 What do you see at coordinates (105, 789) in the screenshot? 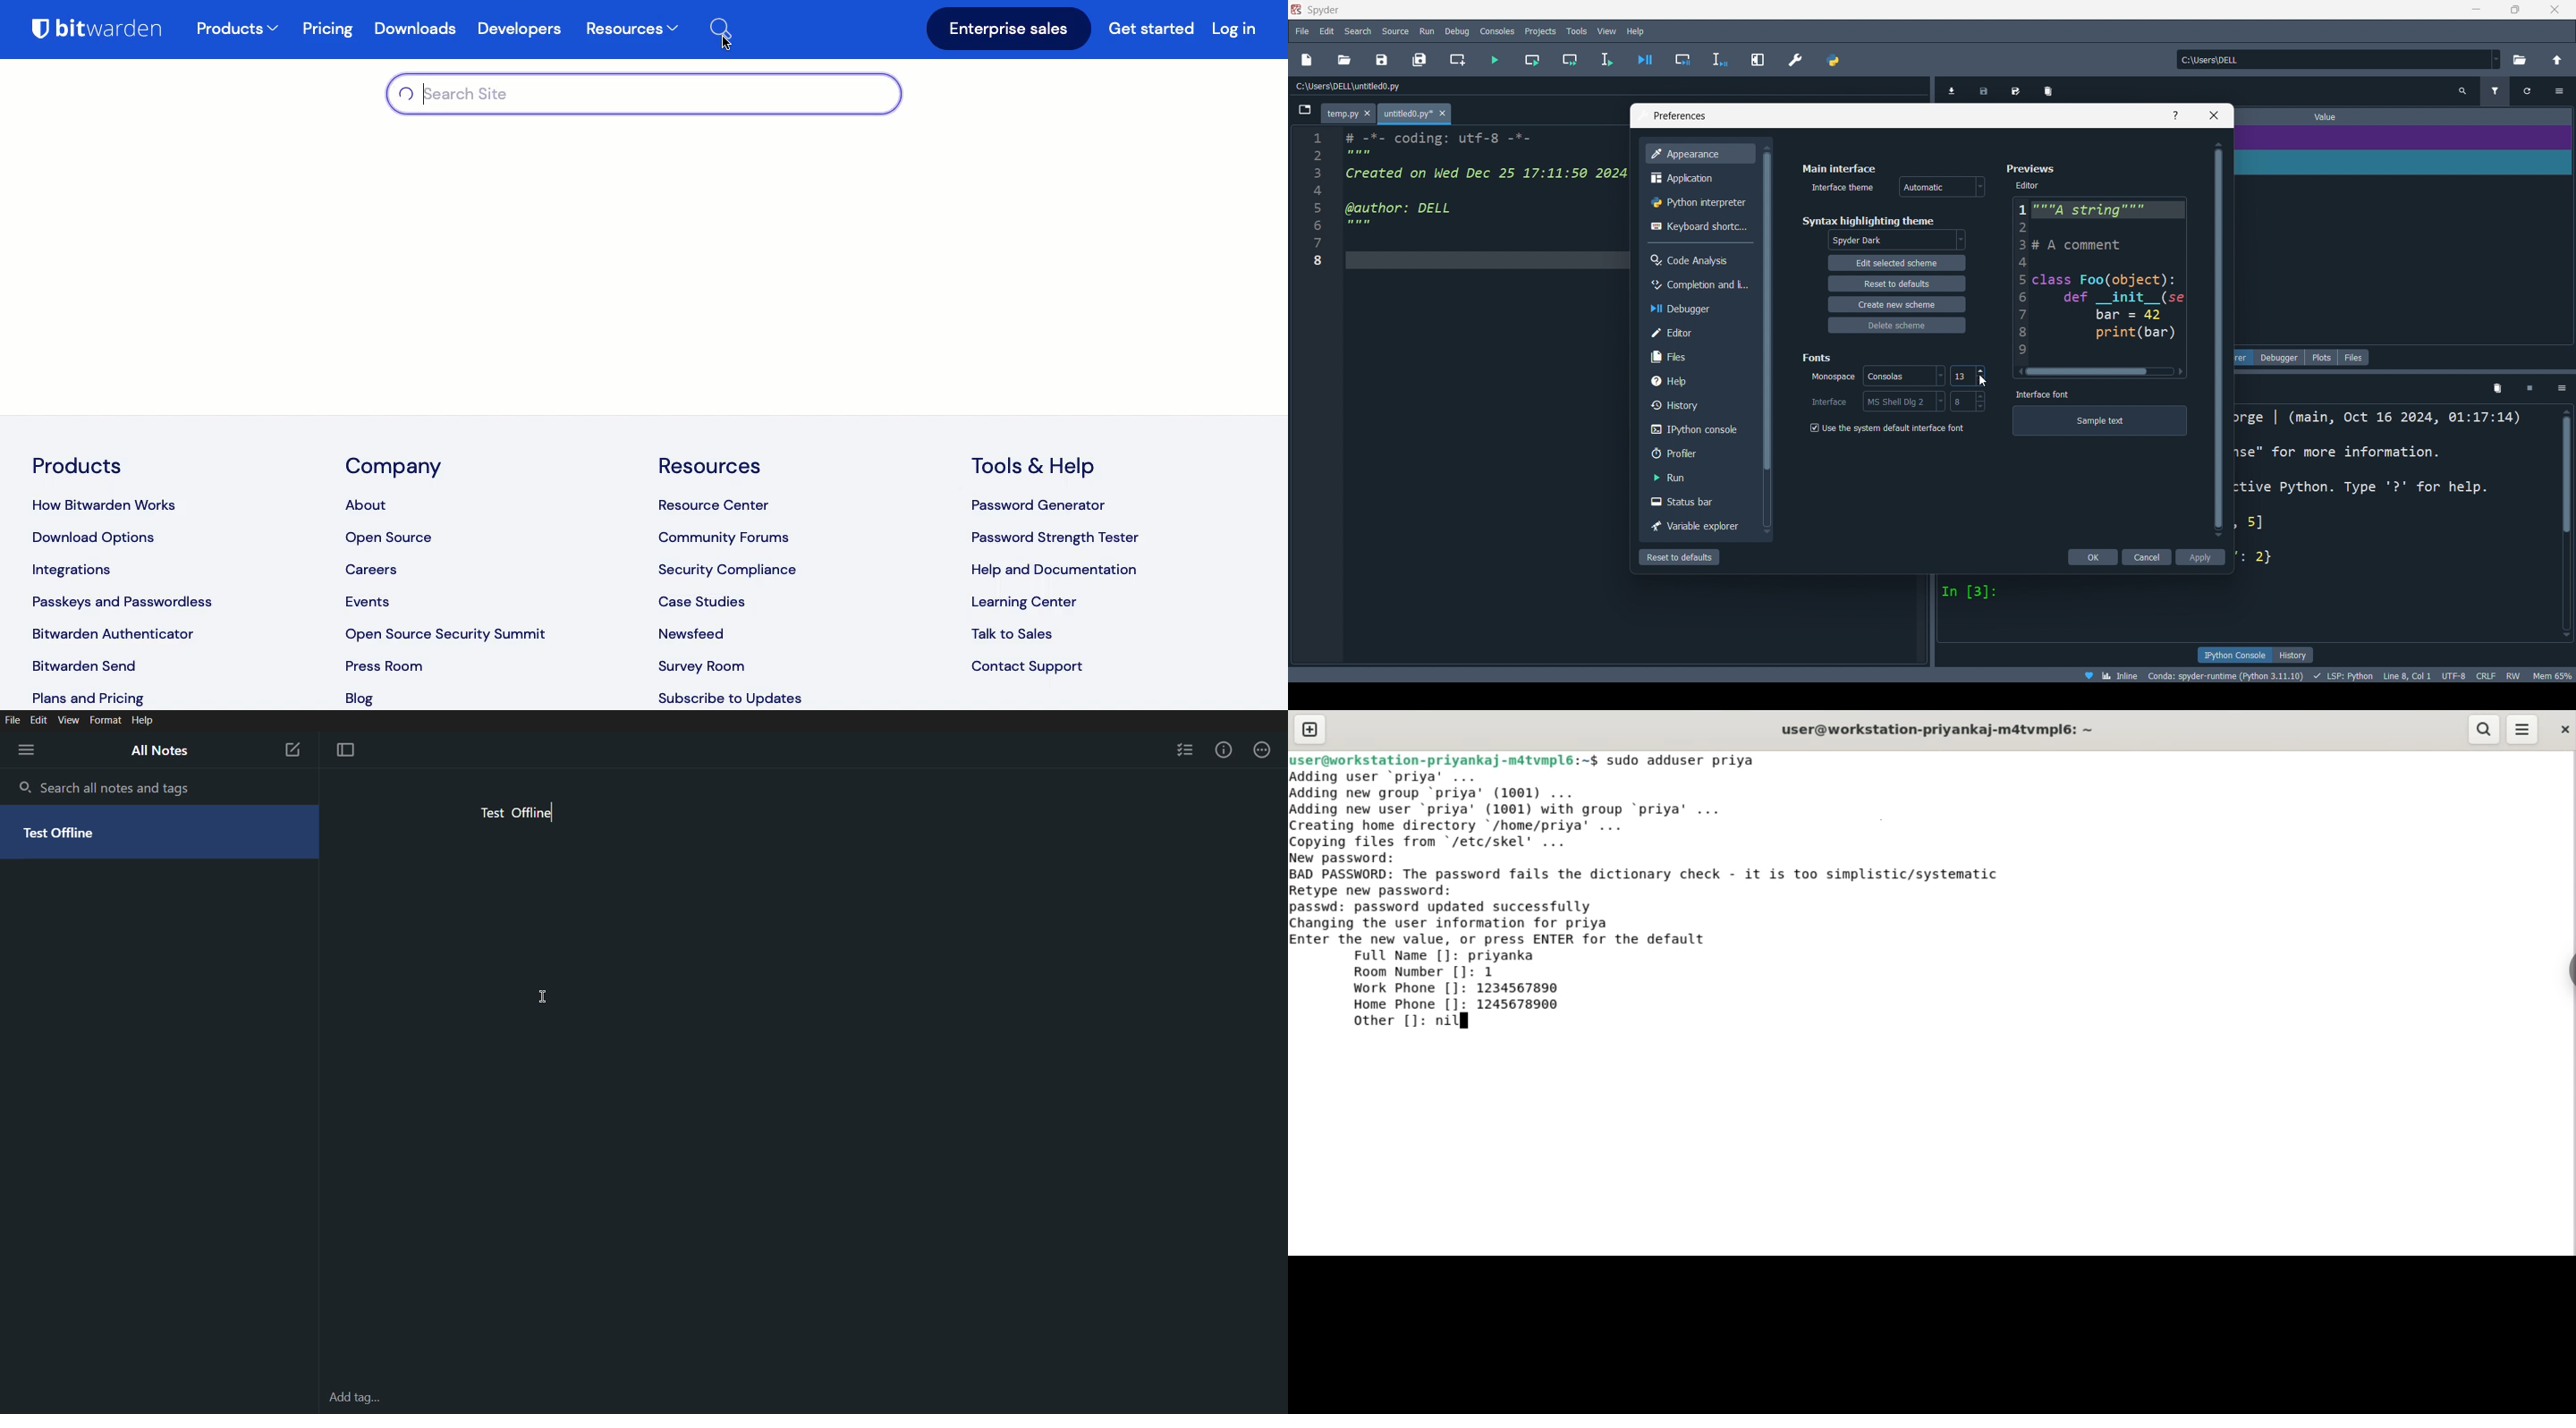
I see `Search all notes and tags` at bounding box center [105, 789].